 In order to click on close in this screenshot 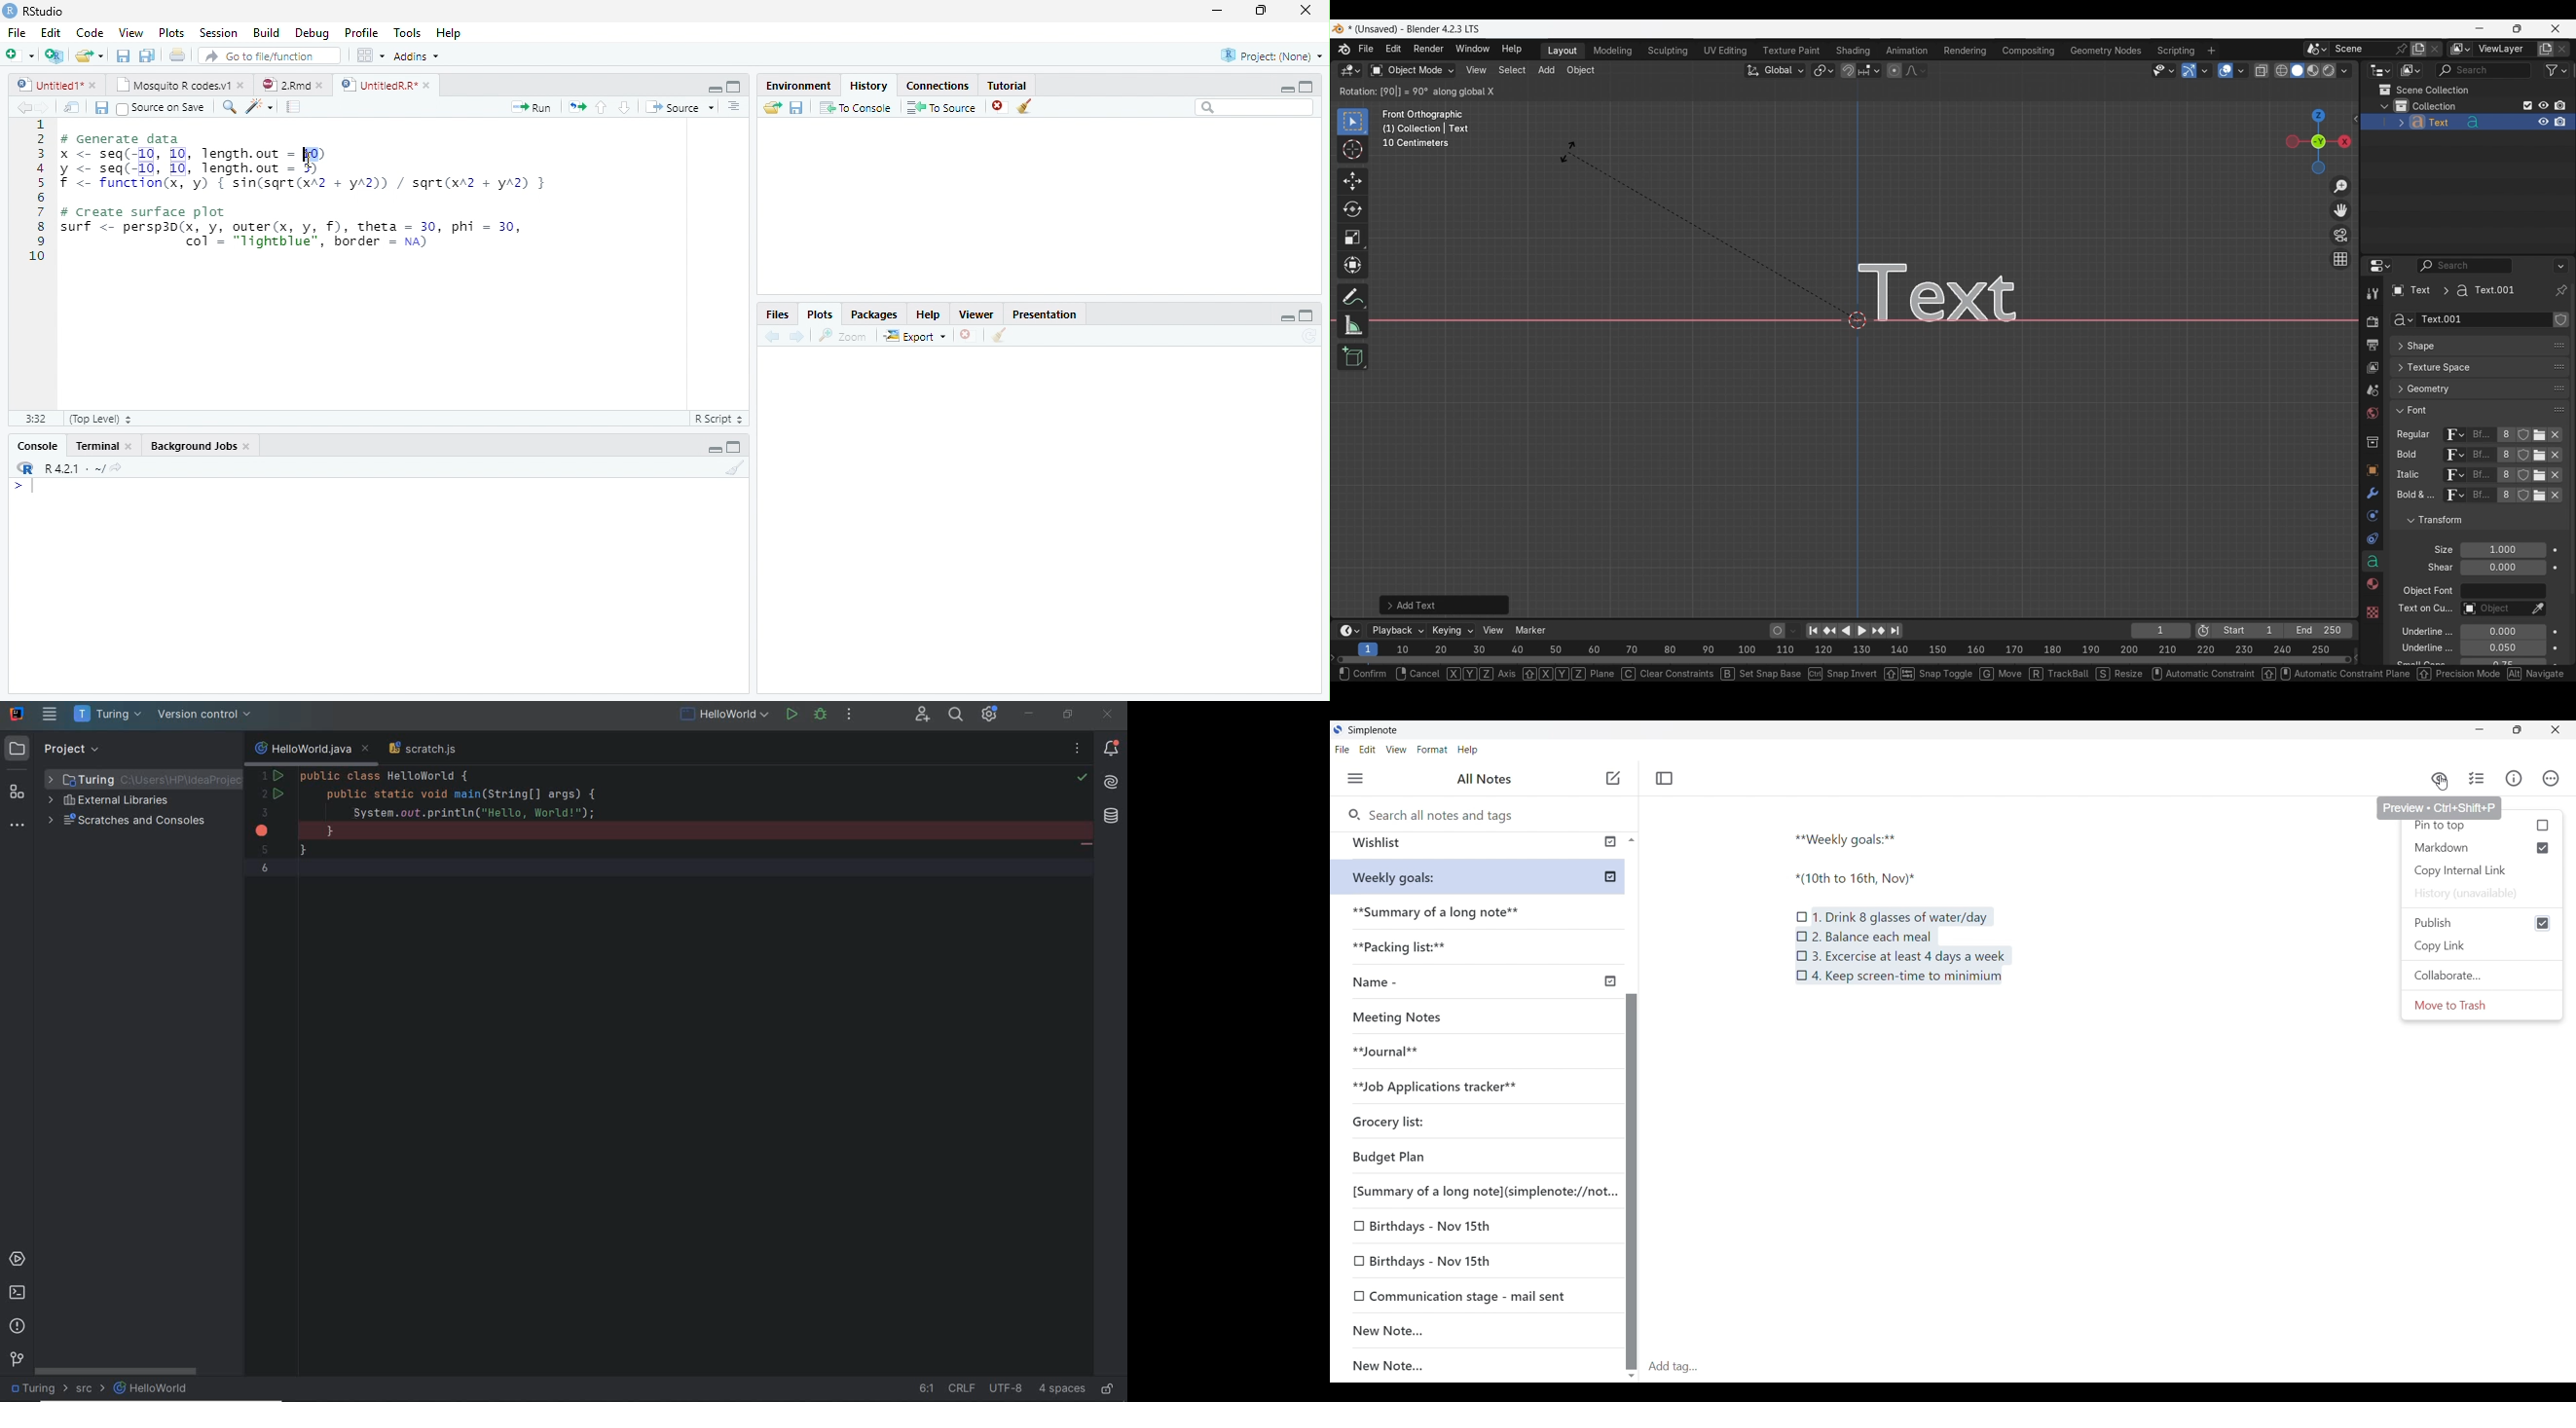, I will do `click(241, 85)`.